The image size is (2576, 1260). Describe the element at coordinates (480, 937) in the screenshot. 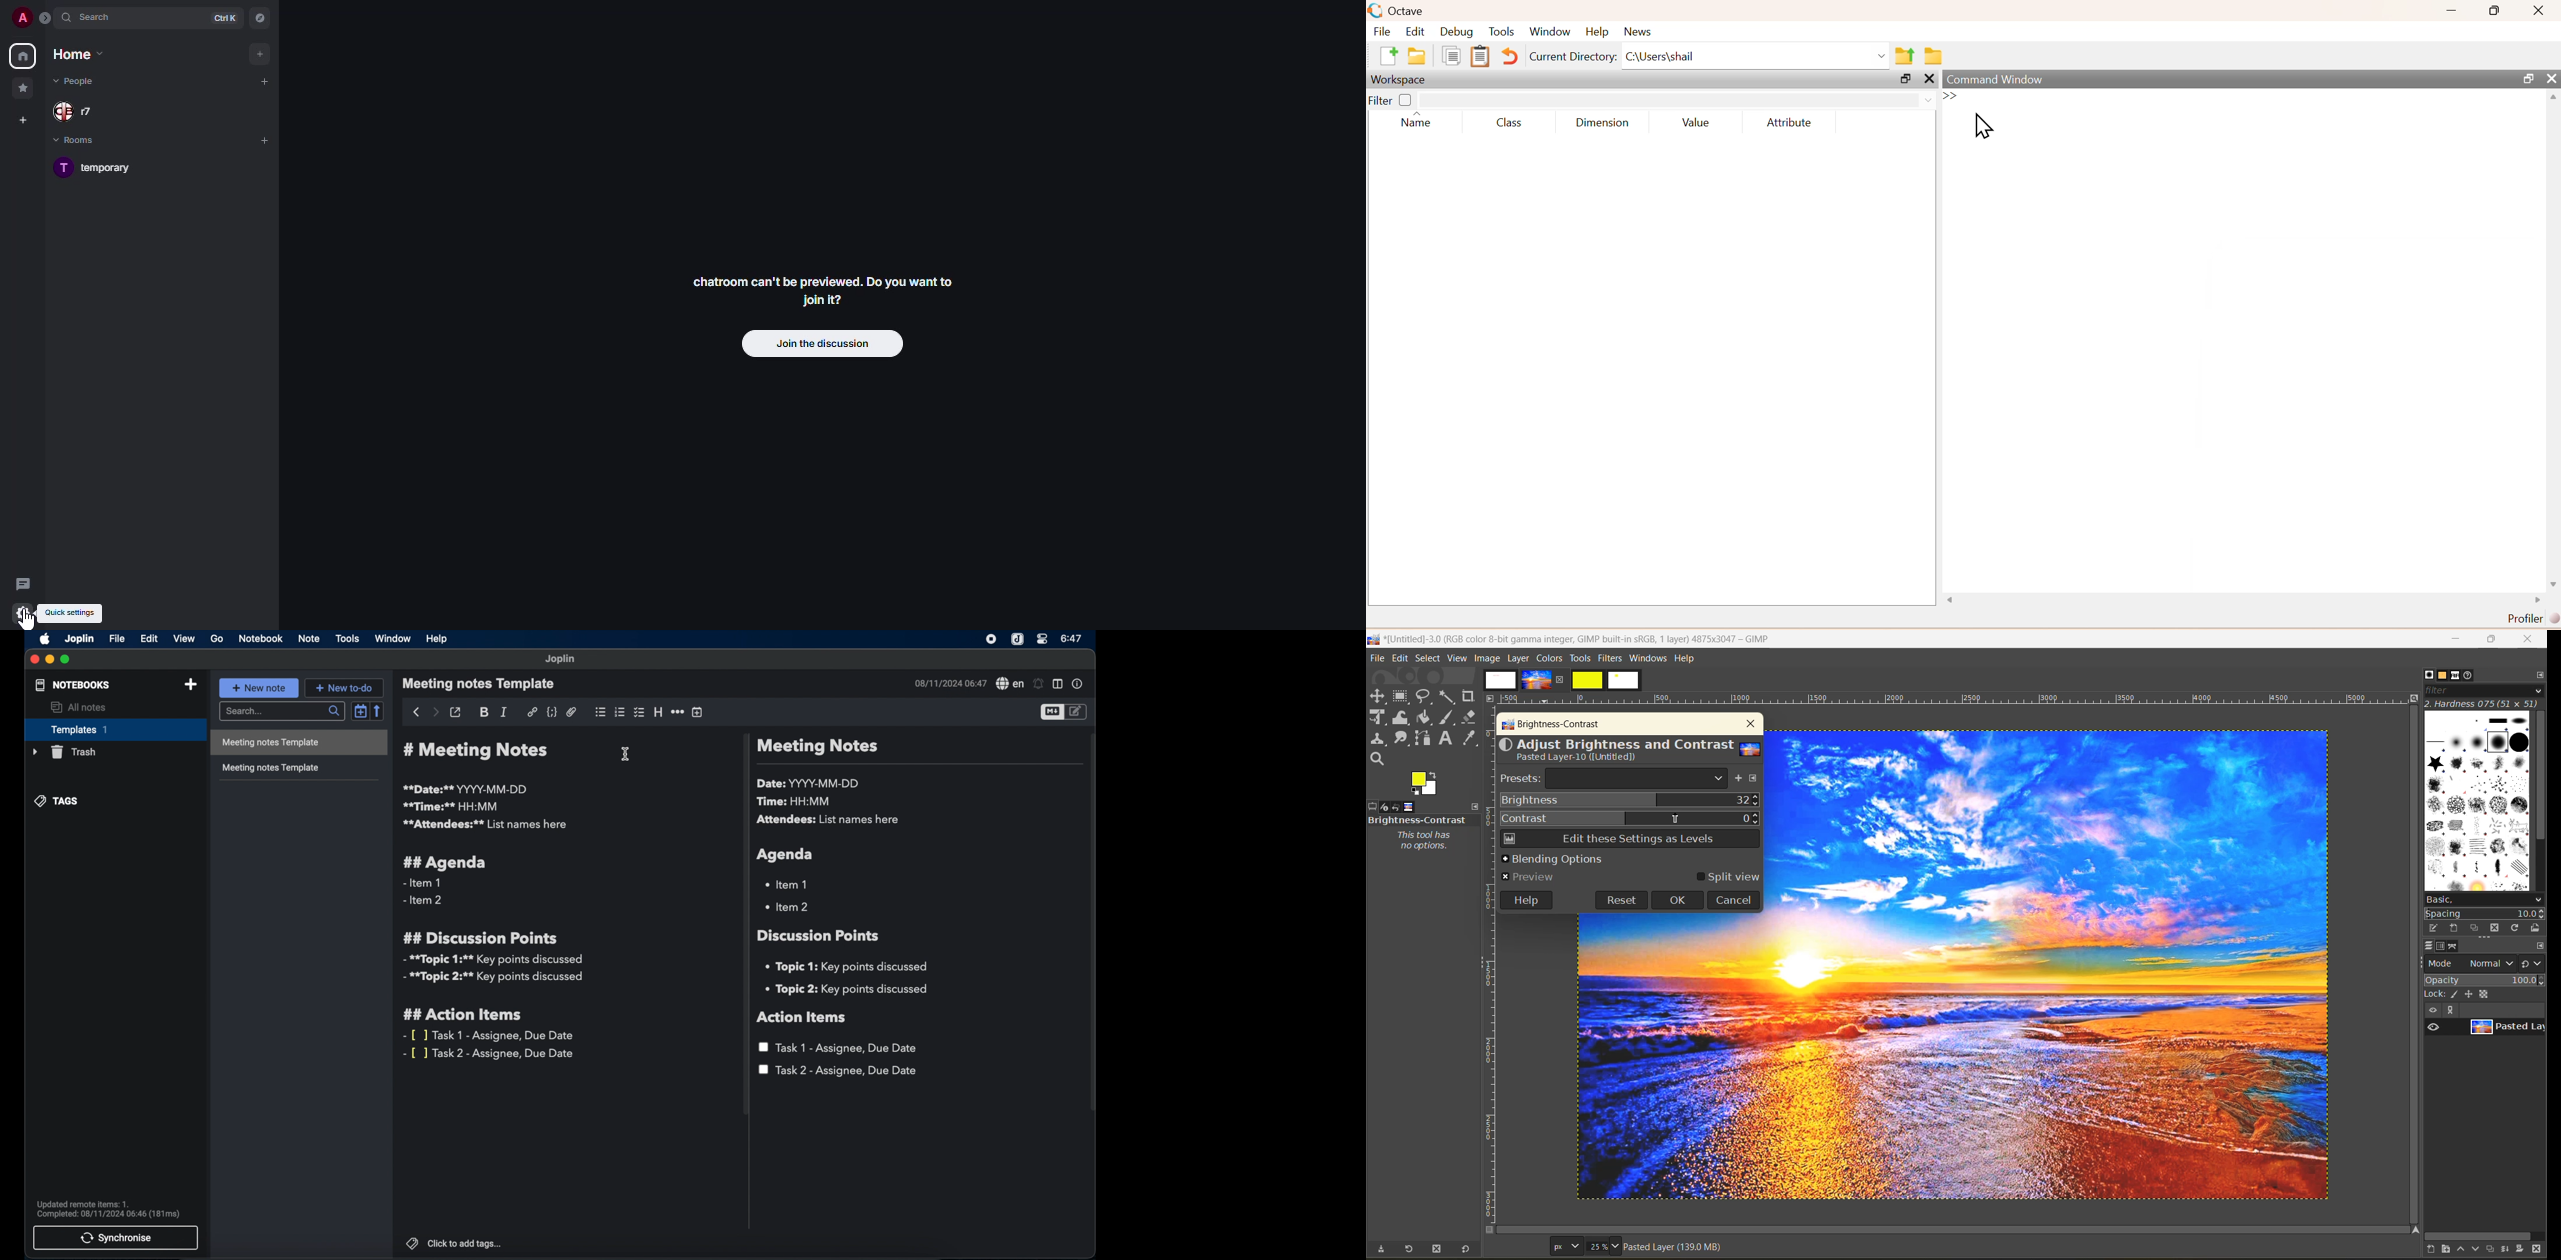

I see `## discussion points` at that location.